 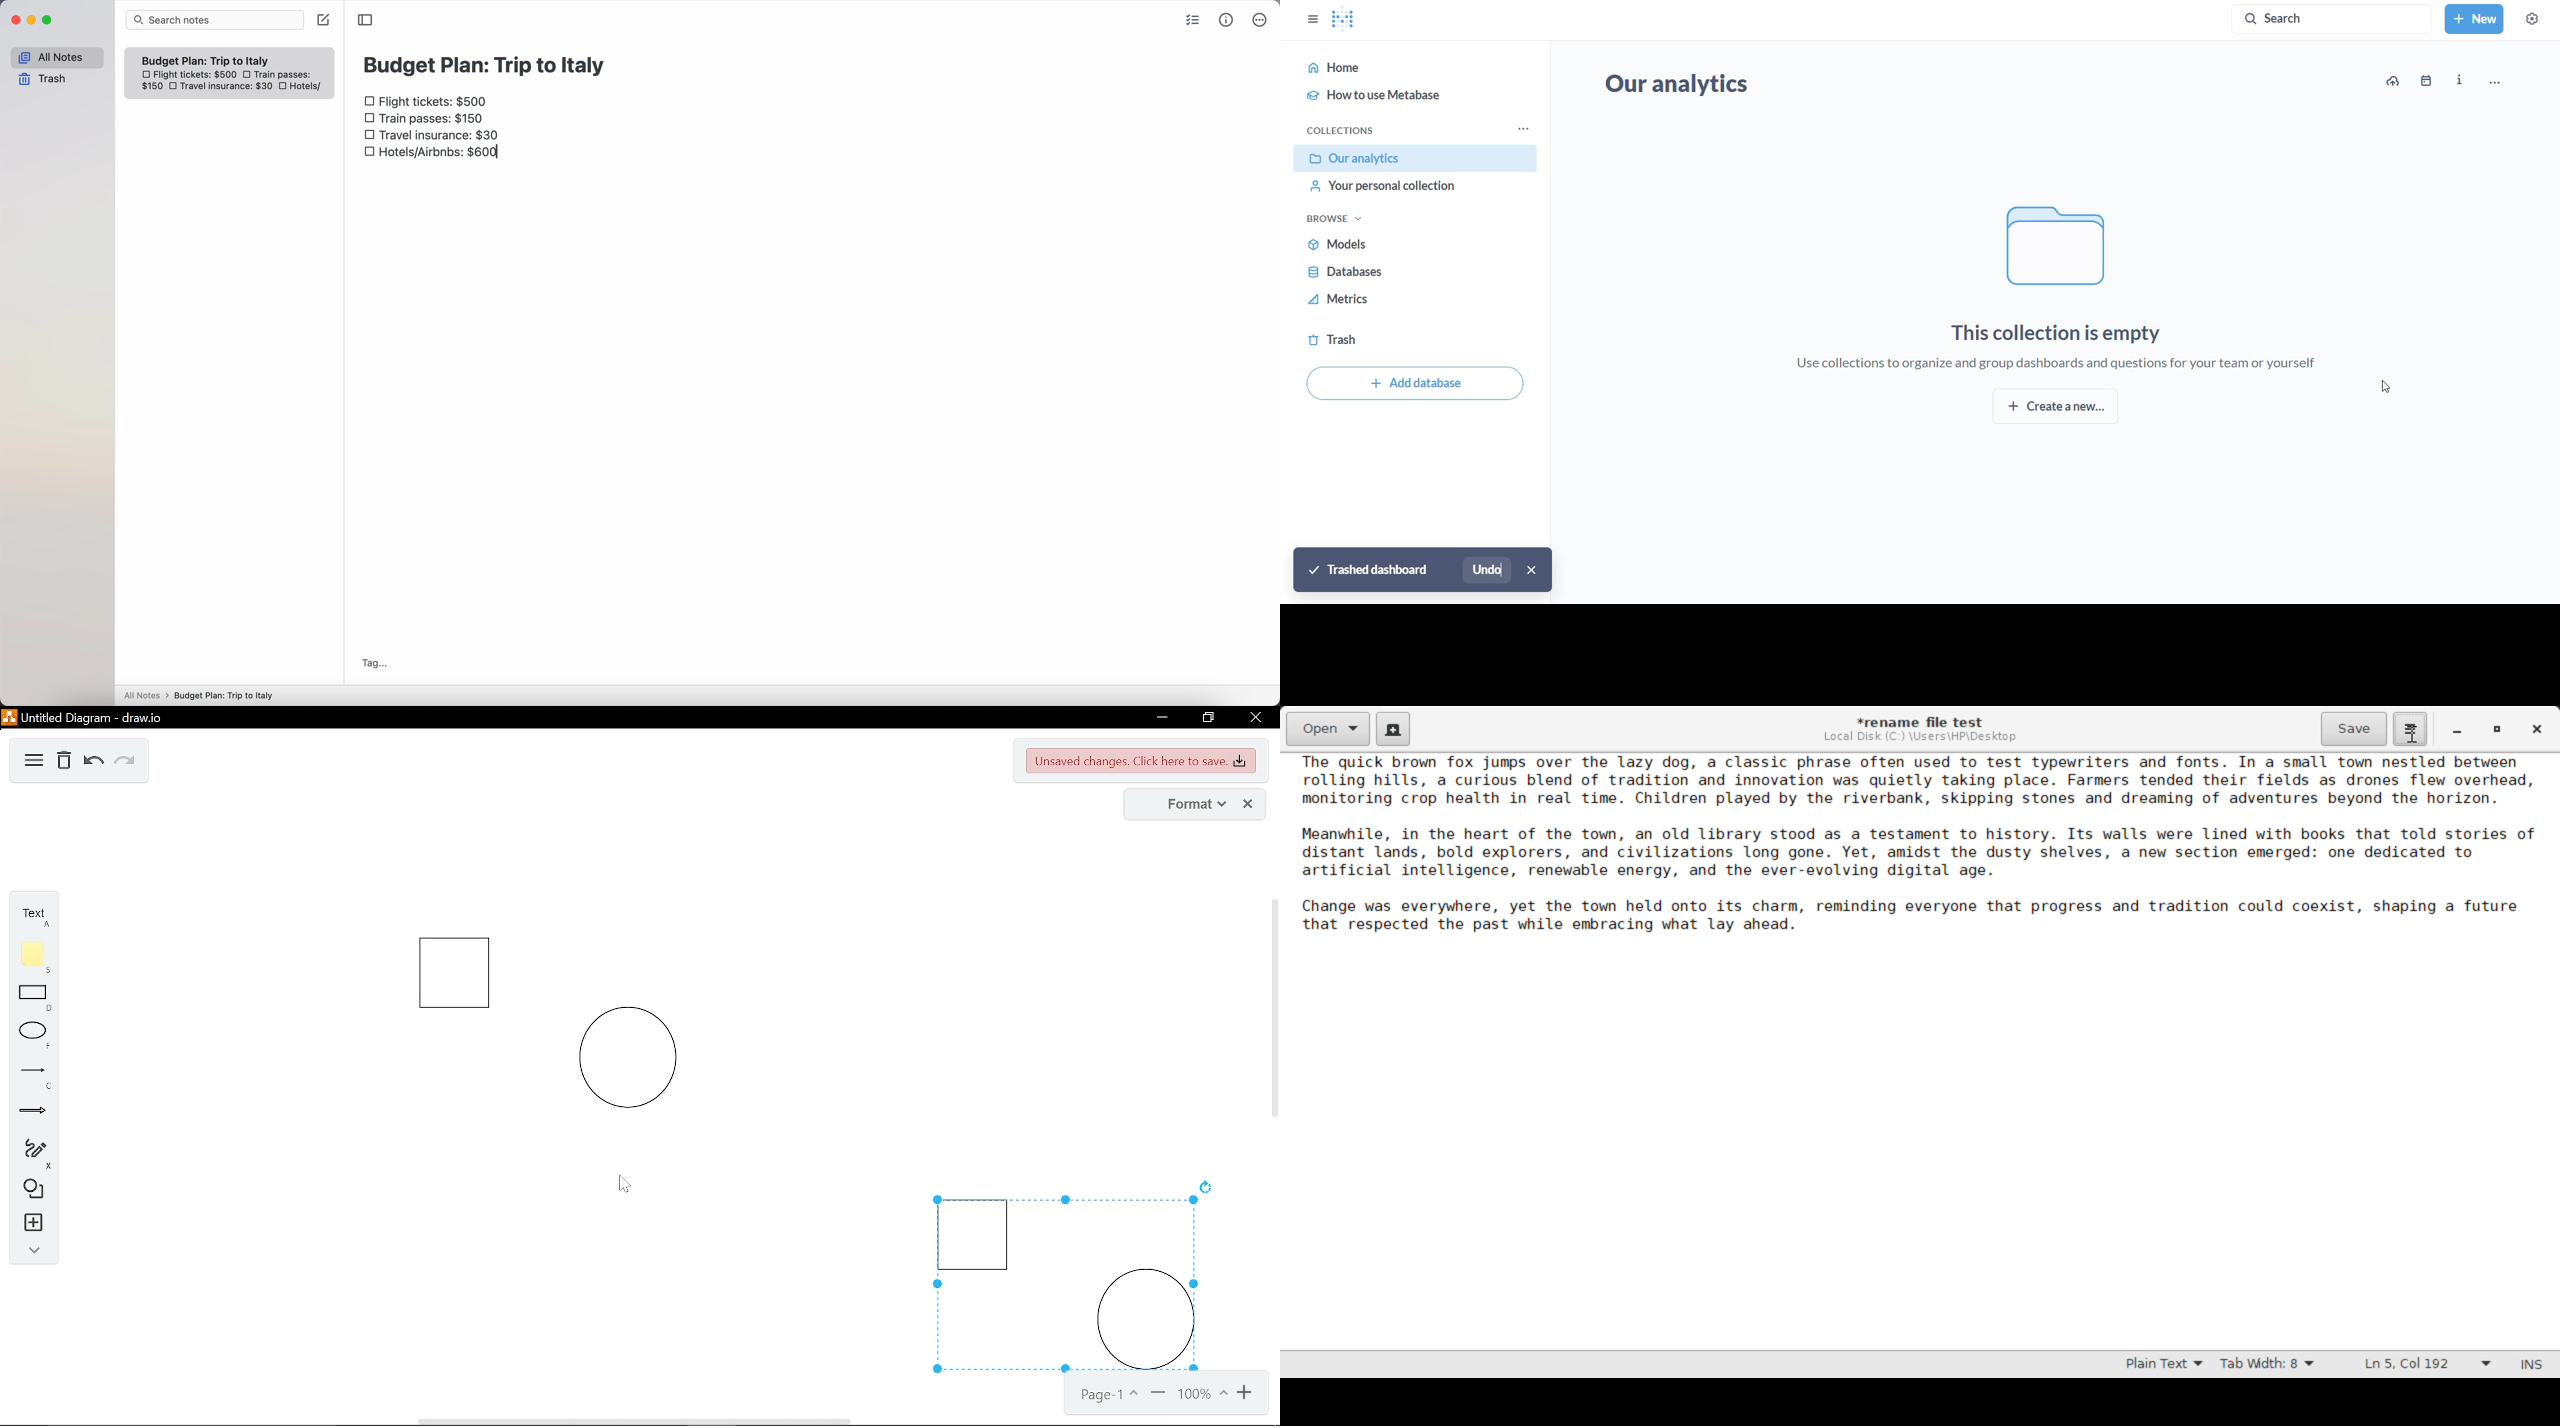 I want to click on format, so click(x=1183, y=804).